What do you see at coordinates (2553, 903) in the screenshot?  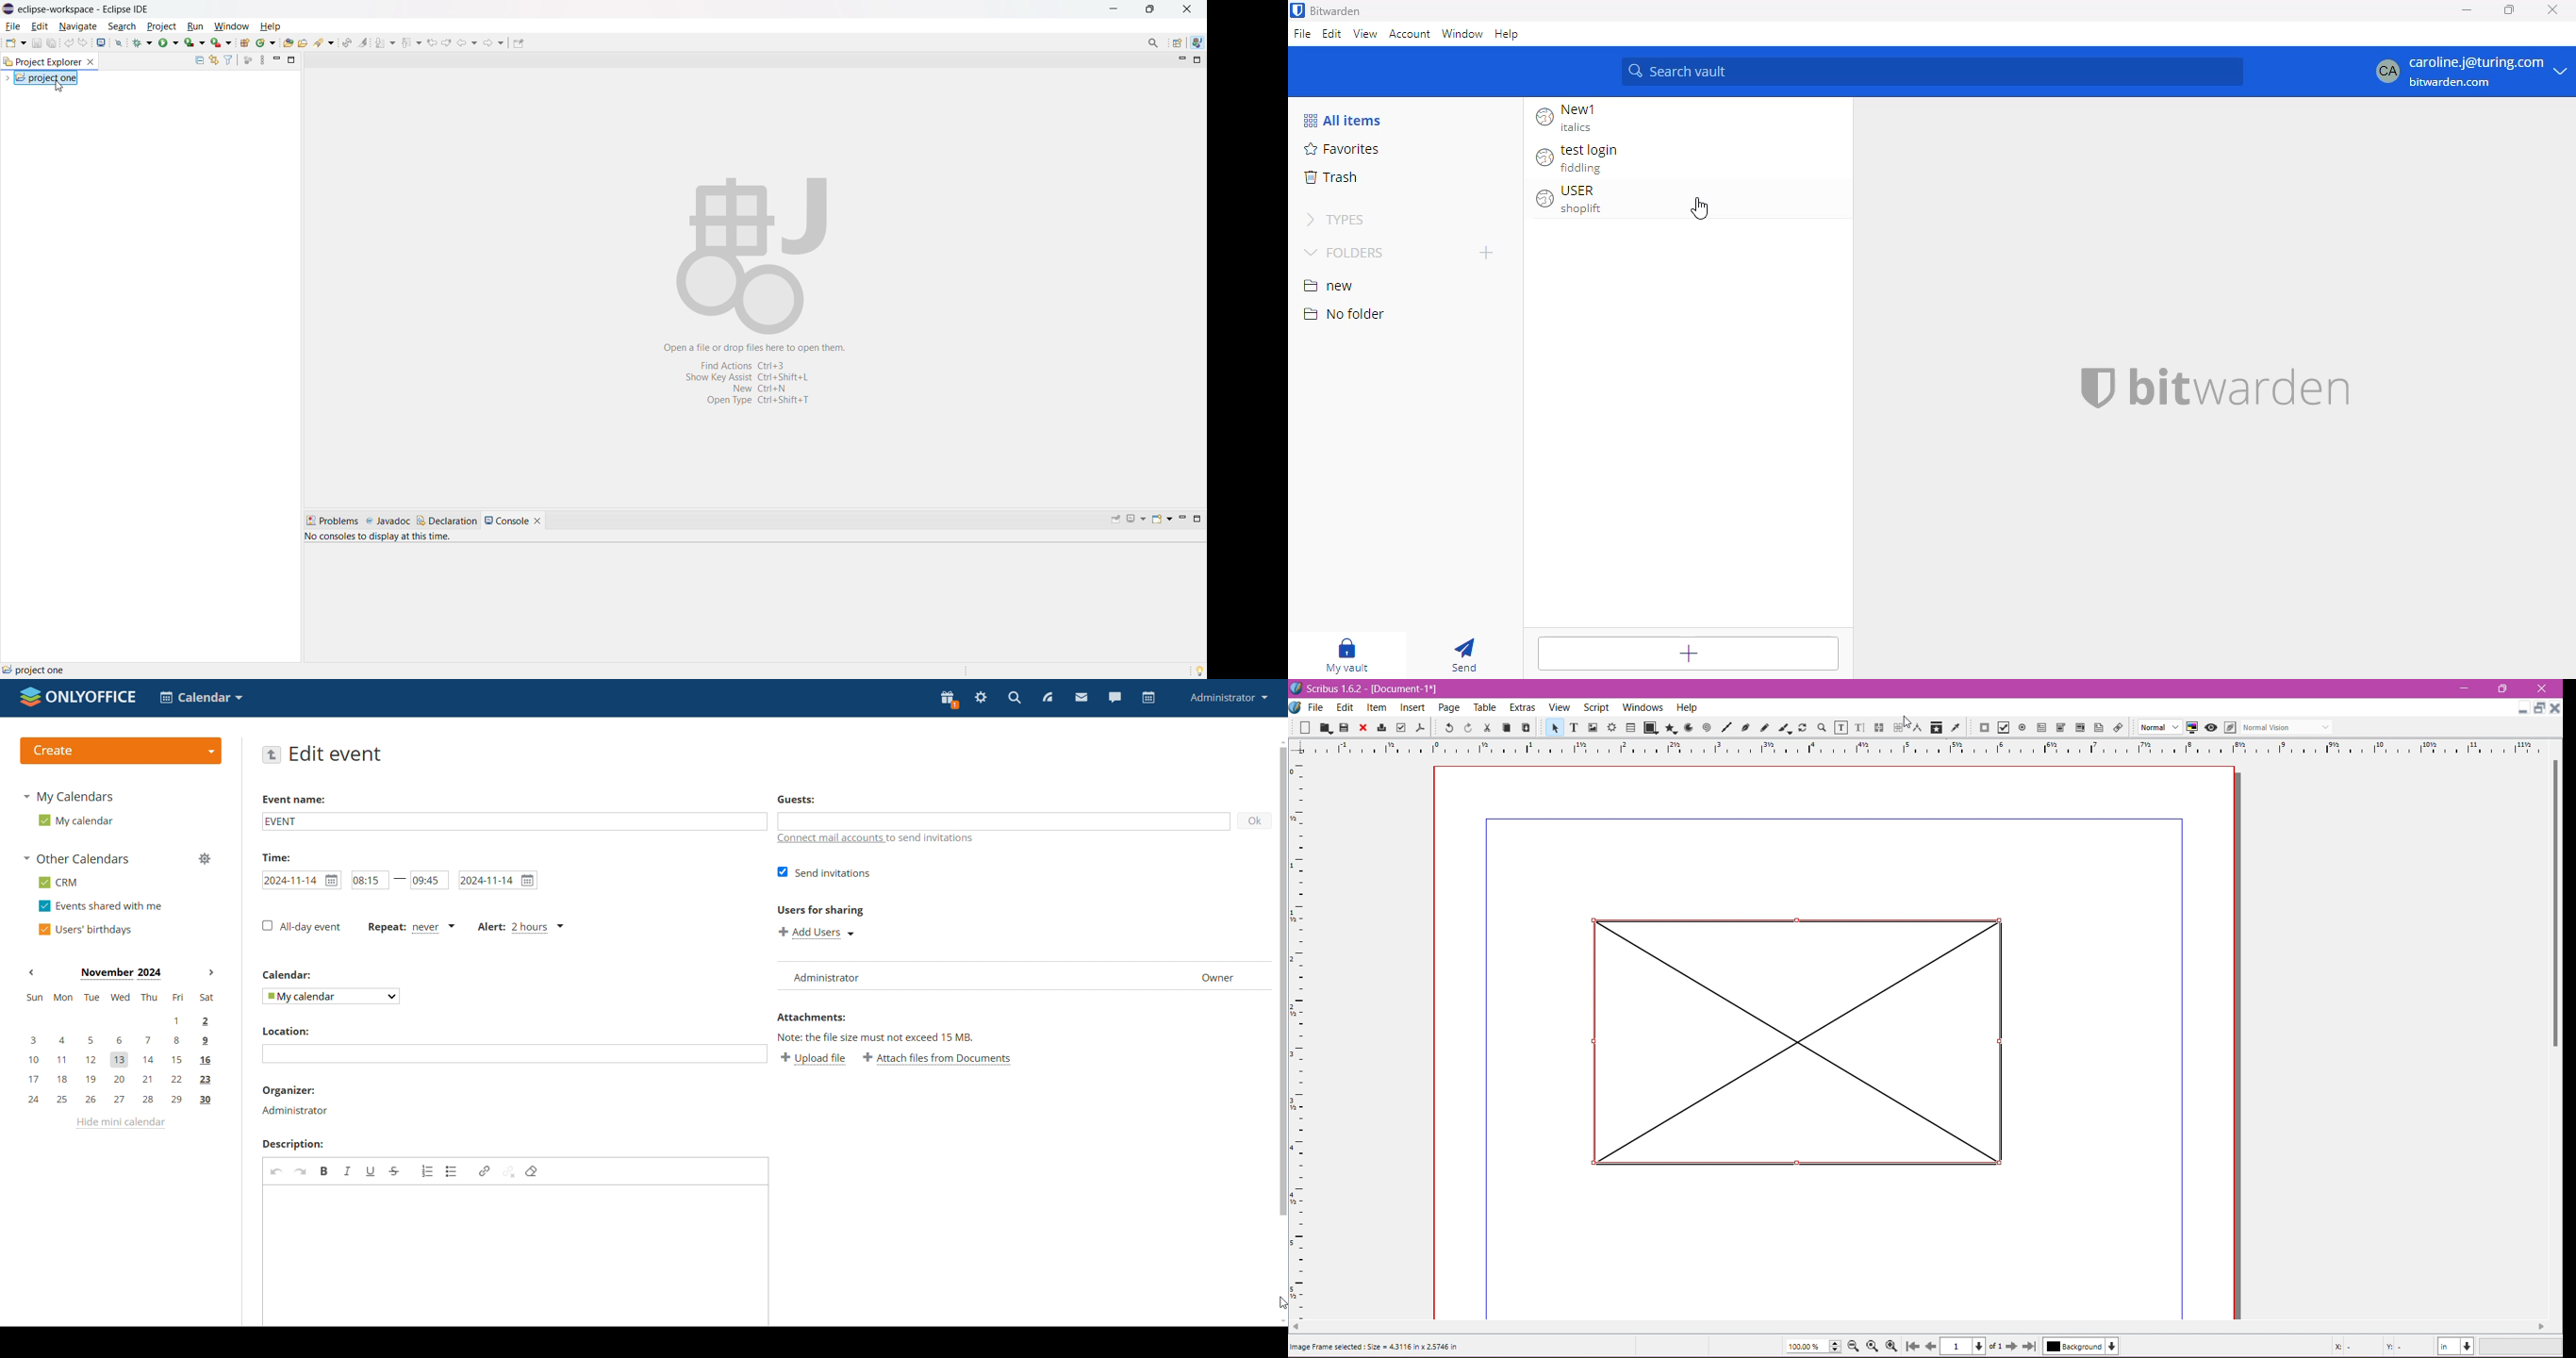 I see `Vertical Scroll Bar` at bounding box center [2553, 903].